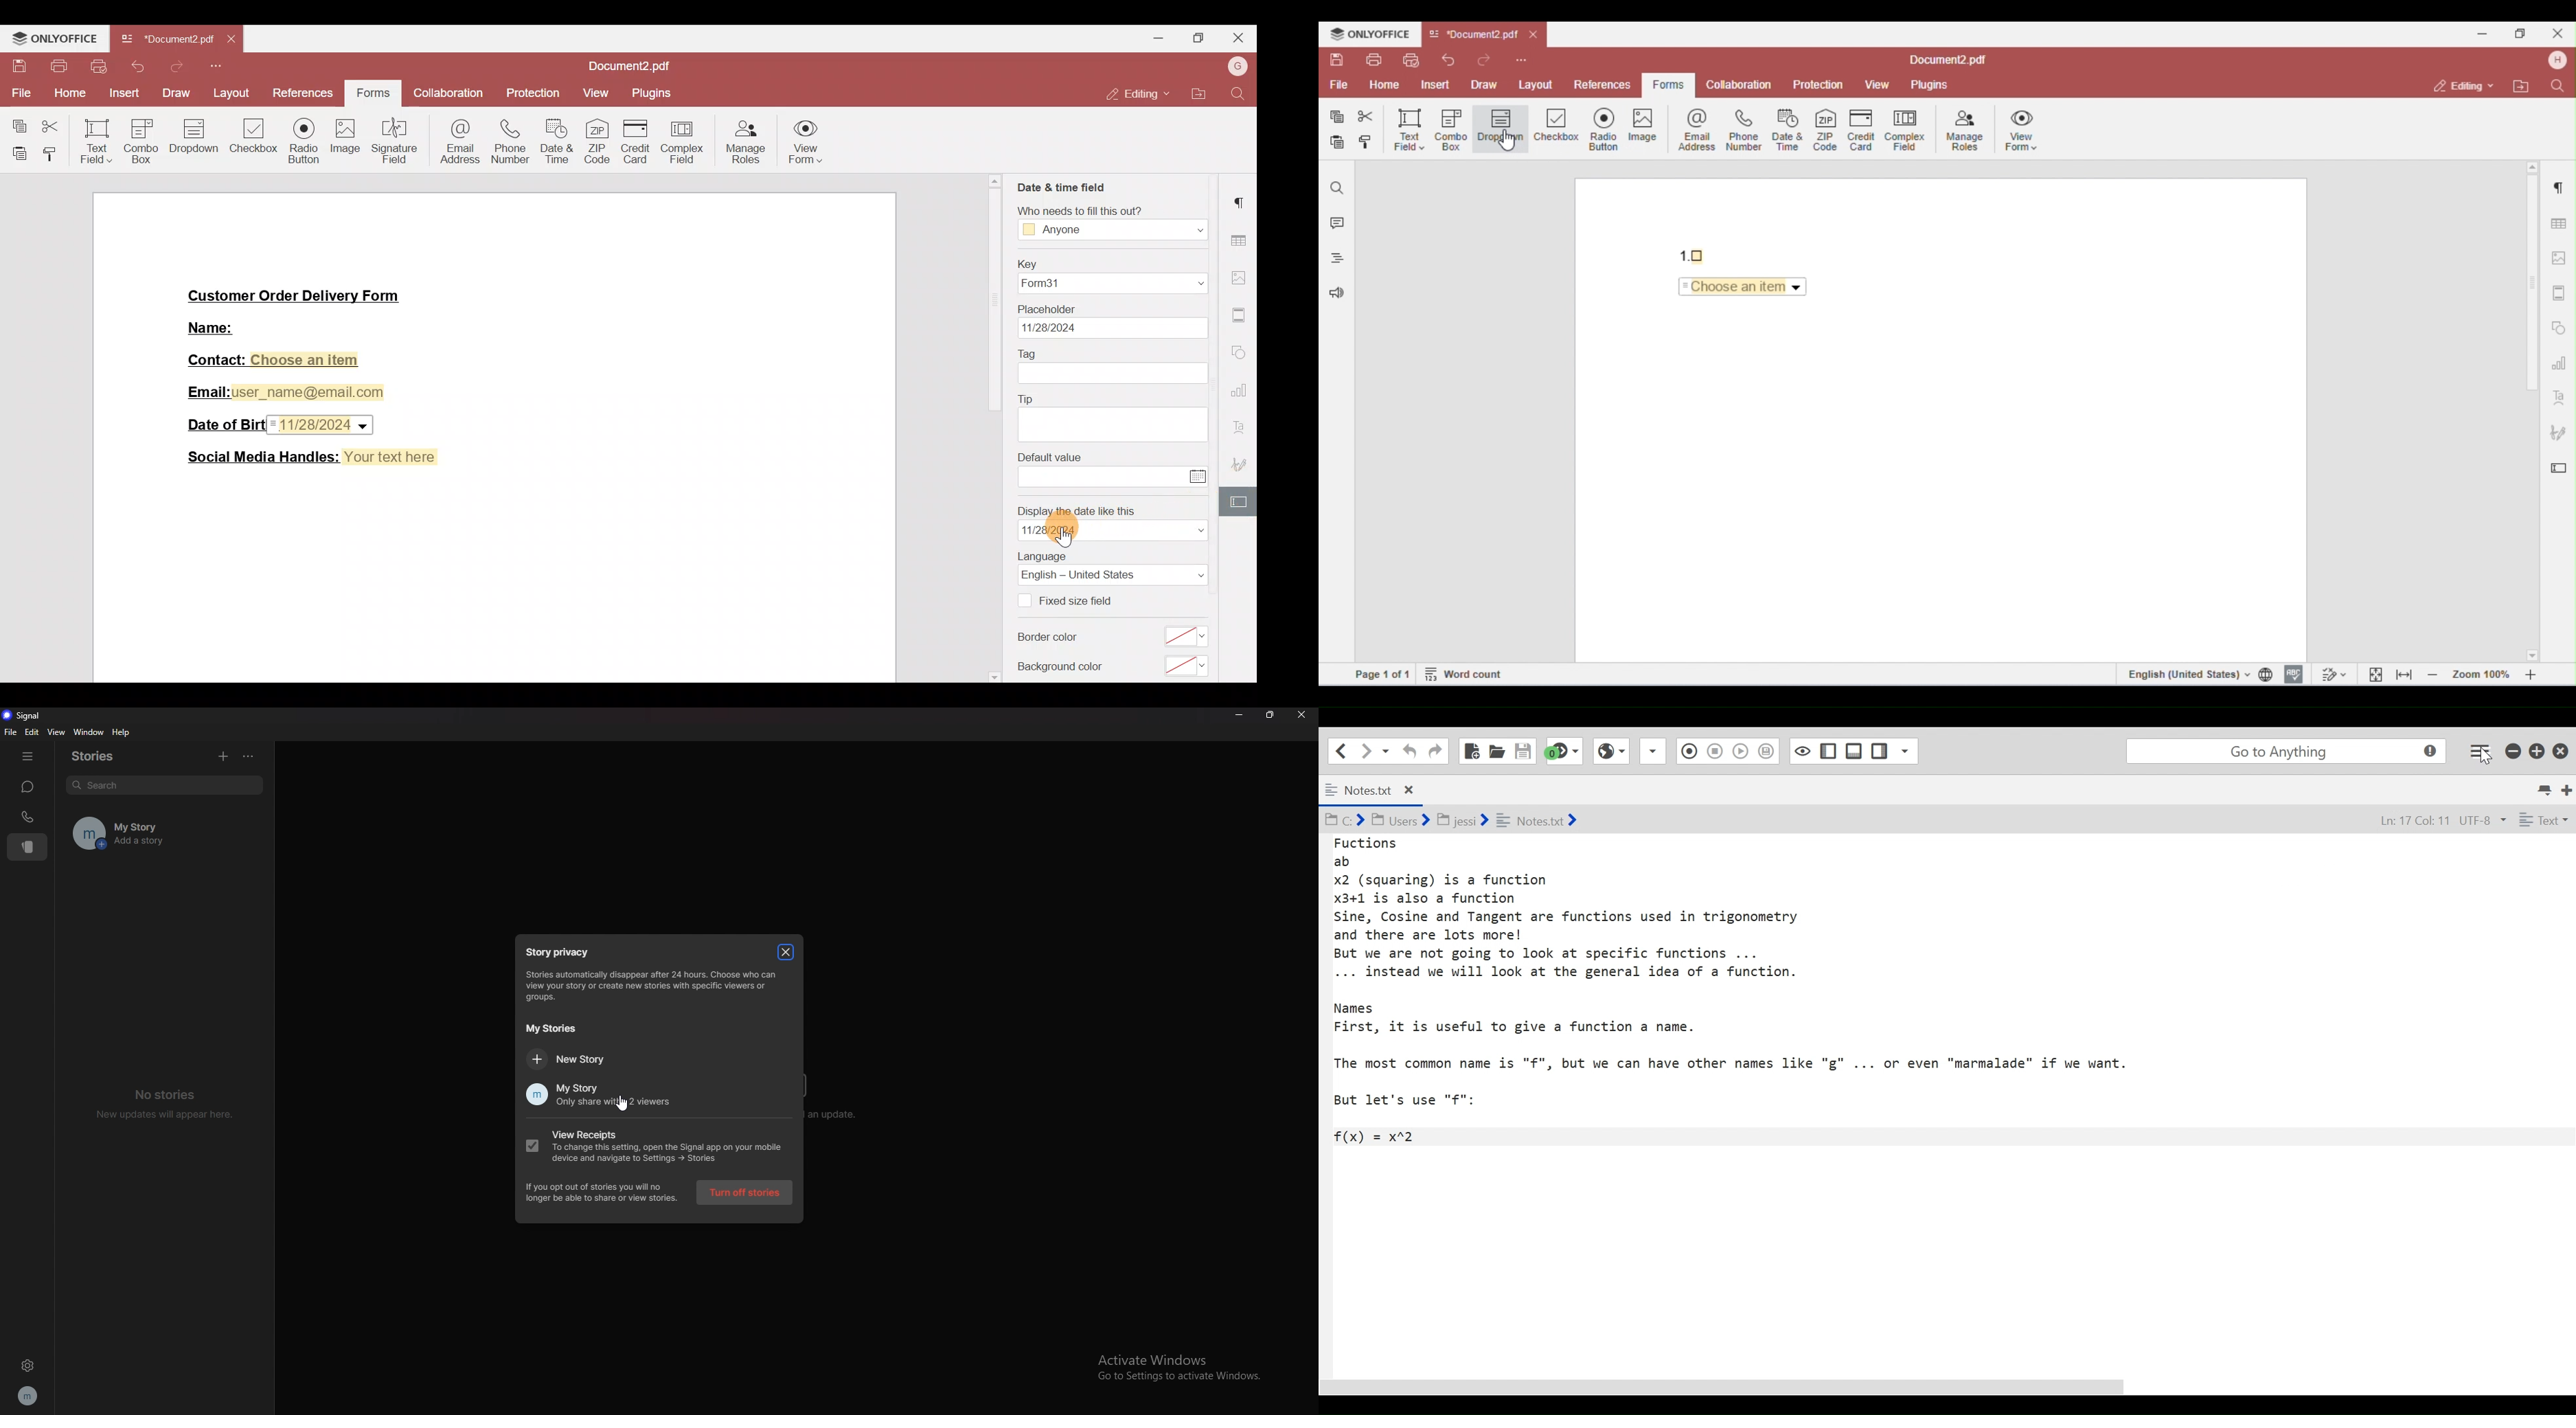 The image size is (2576, 1428). Describe the element at coordinates (1114, 426) in the screenshot. I see `tip` at that location.